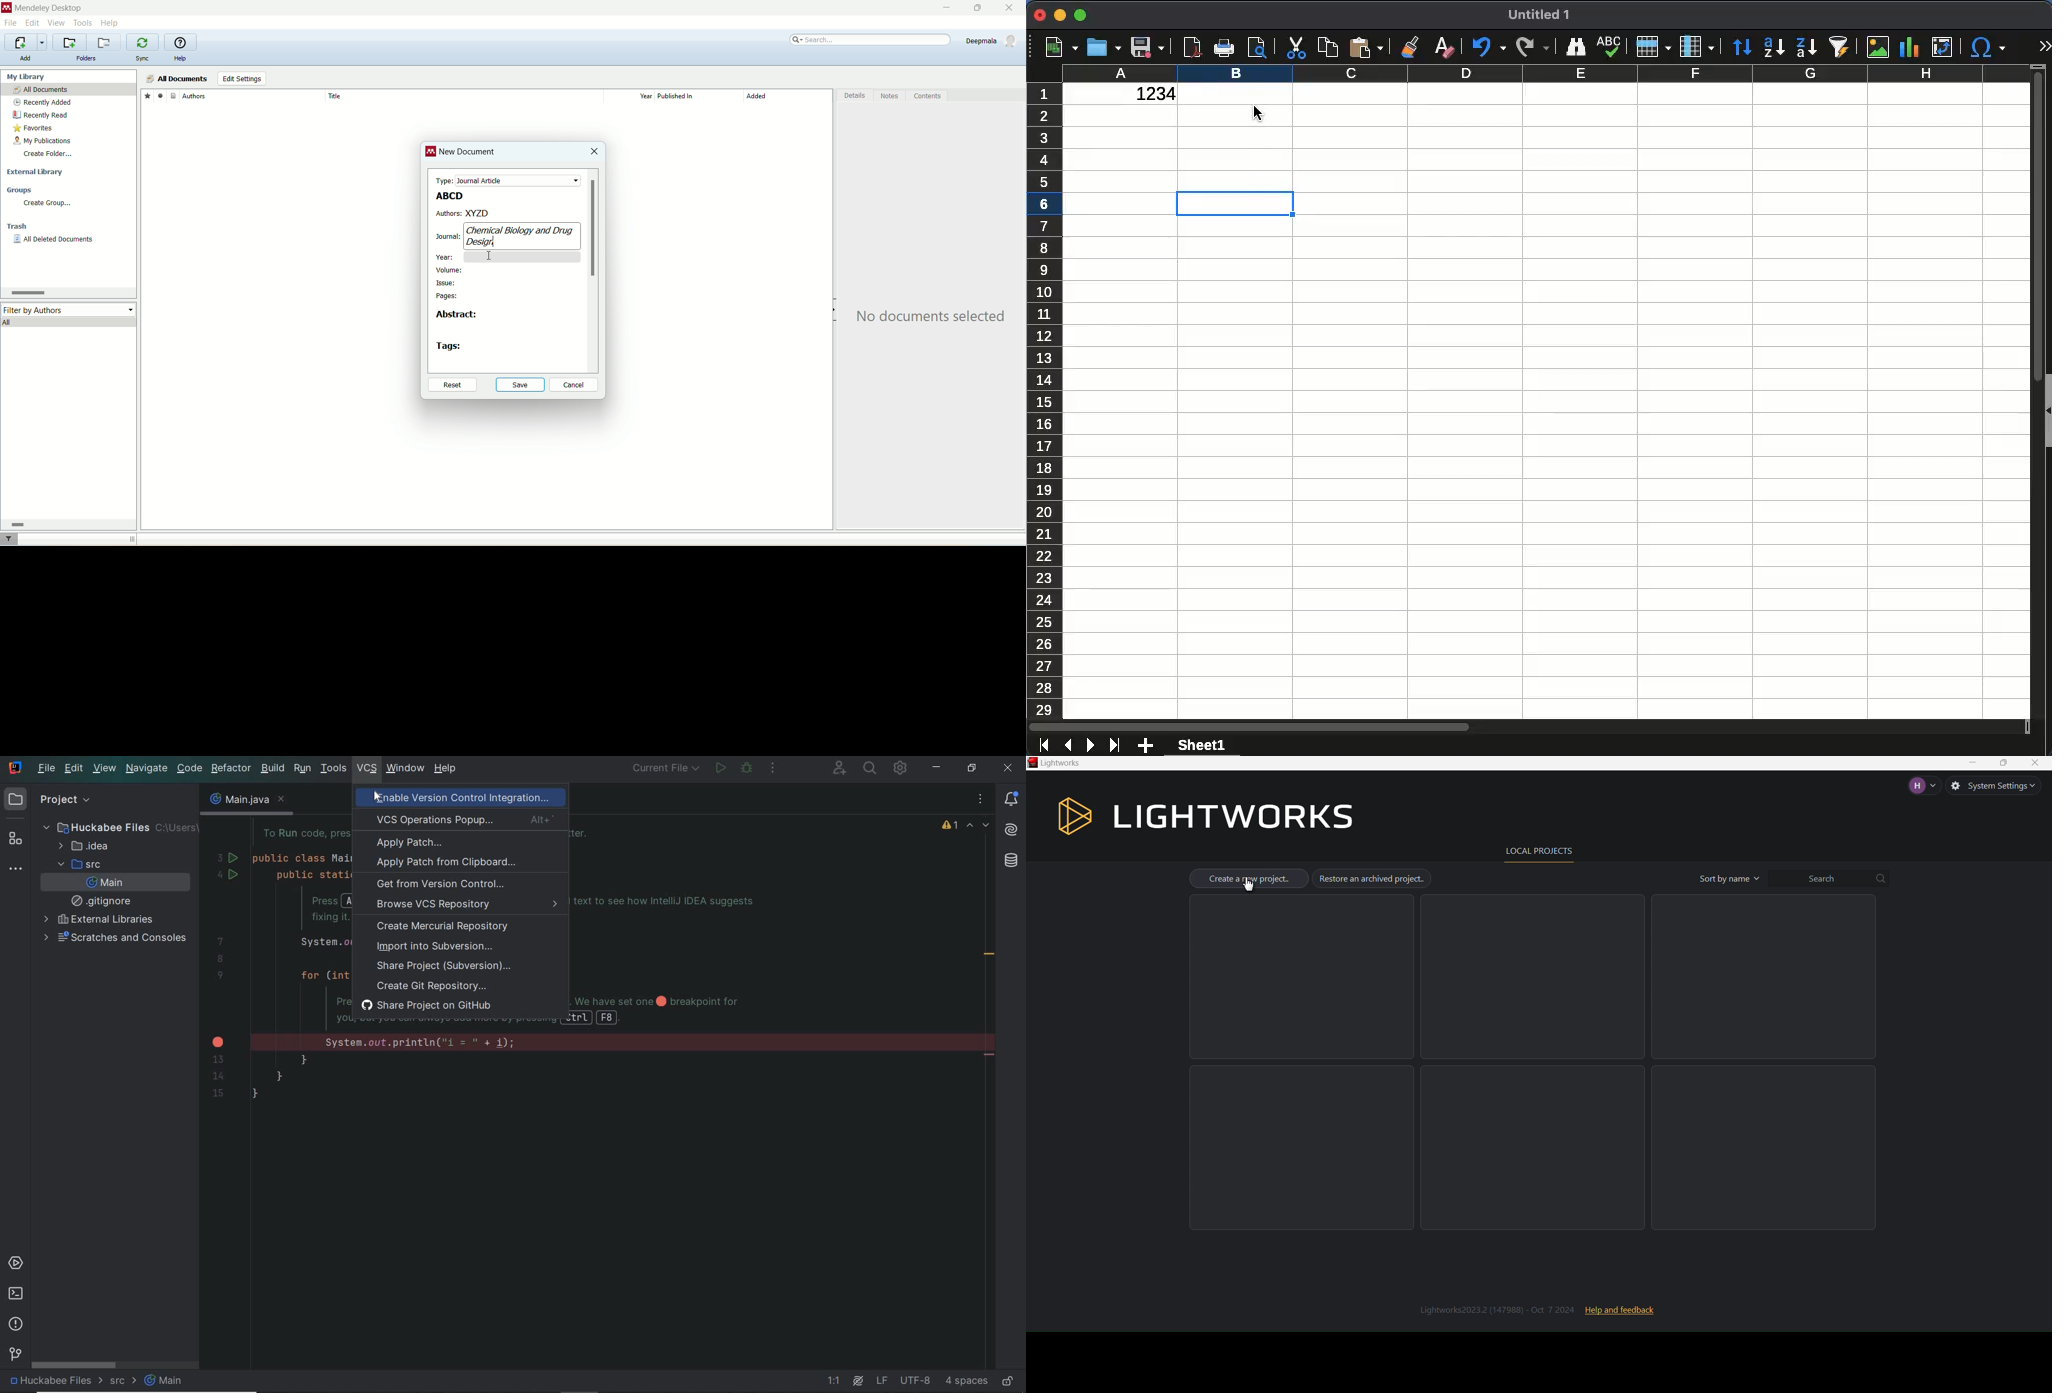 The image size is (2072, 1400). What do you see at coordinates (493, 257) in the screenshot?
I see `cursor` at bounding box center [493, 257].